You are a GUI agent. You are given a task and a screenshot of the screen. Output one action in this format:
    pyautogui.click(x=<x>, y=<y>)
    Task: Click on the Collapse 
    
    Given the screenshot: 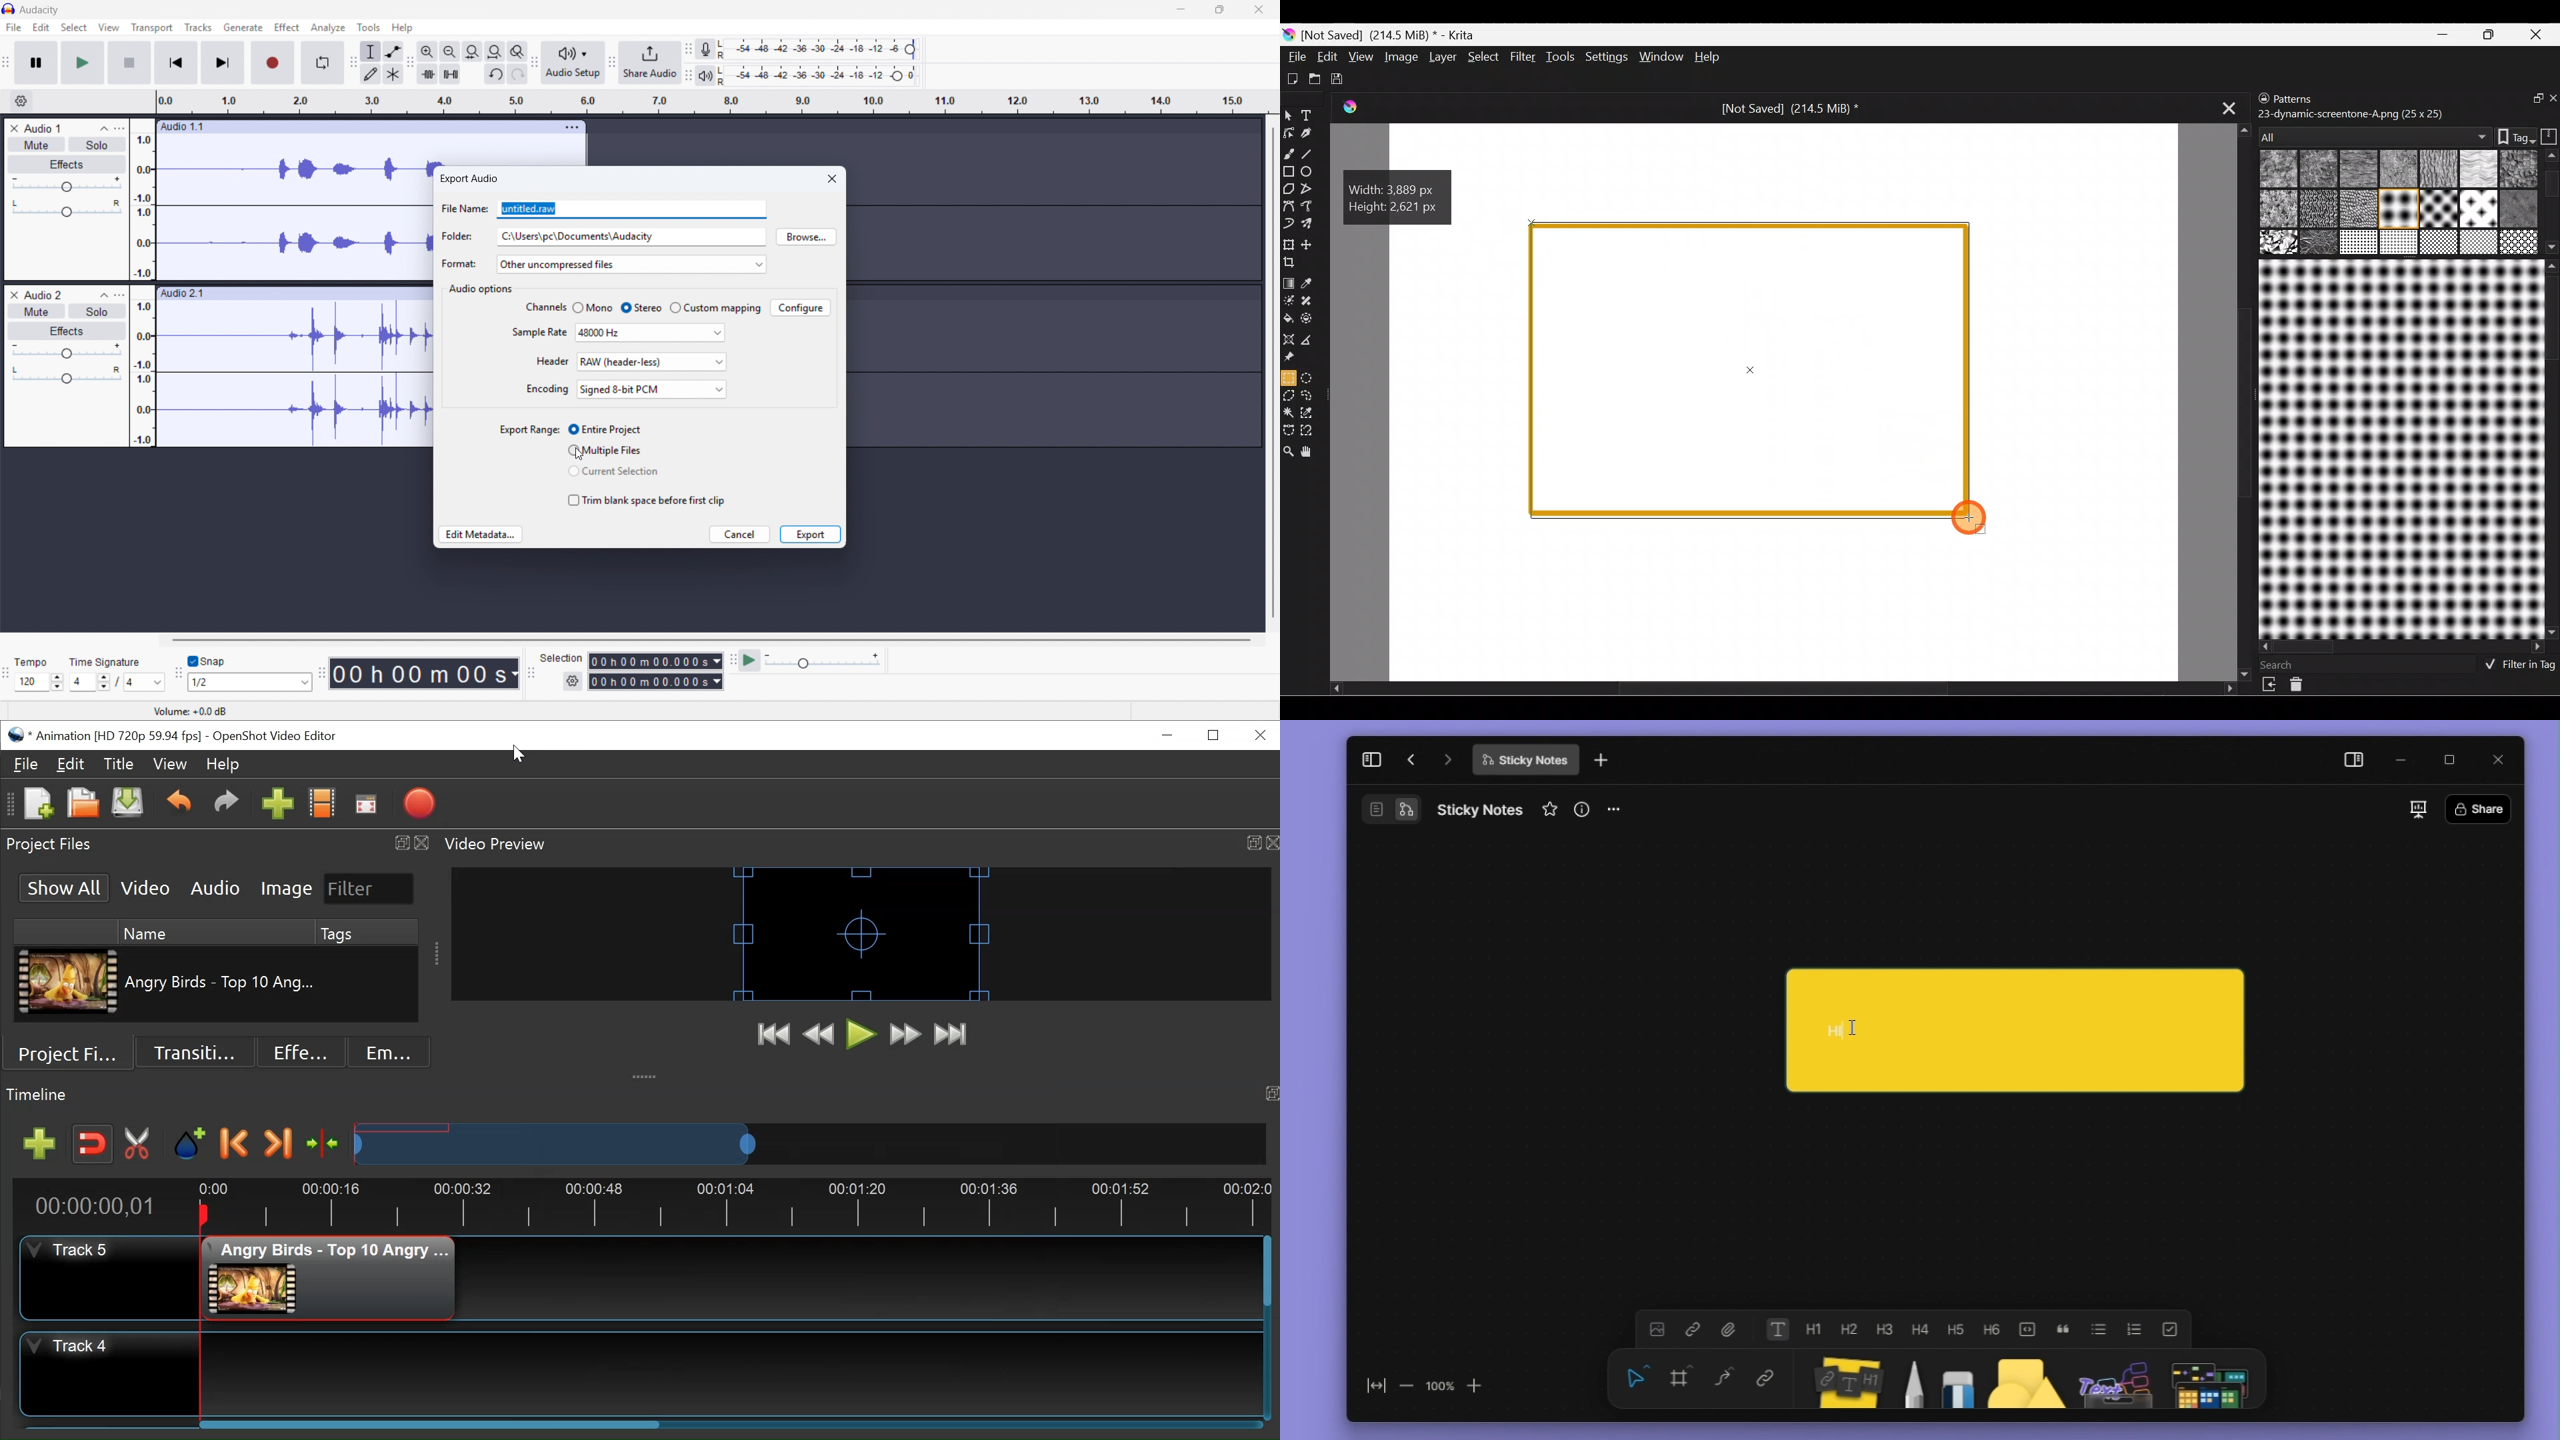 What is the action you would take?
    pyautogui.click(x=101, y=295)
    